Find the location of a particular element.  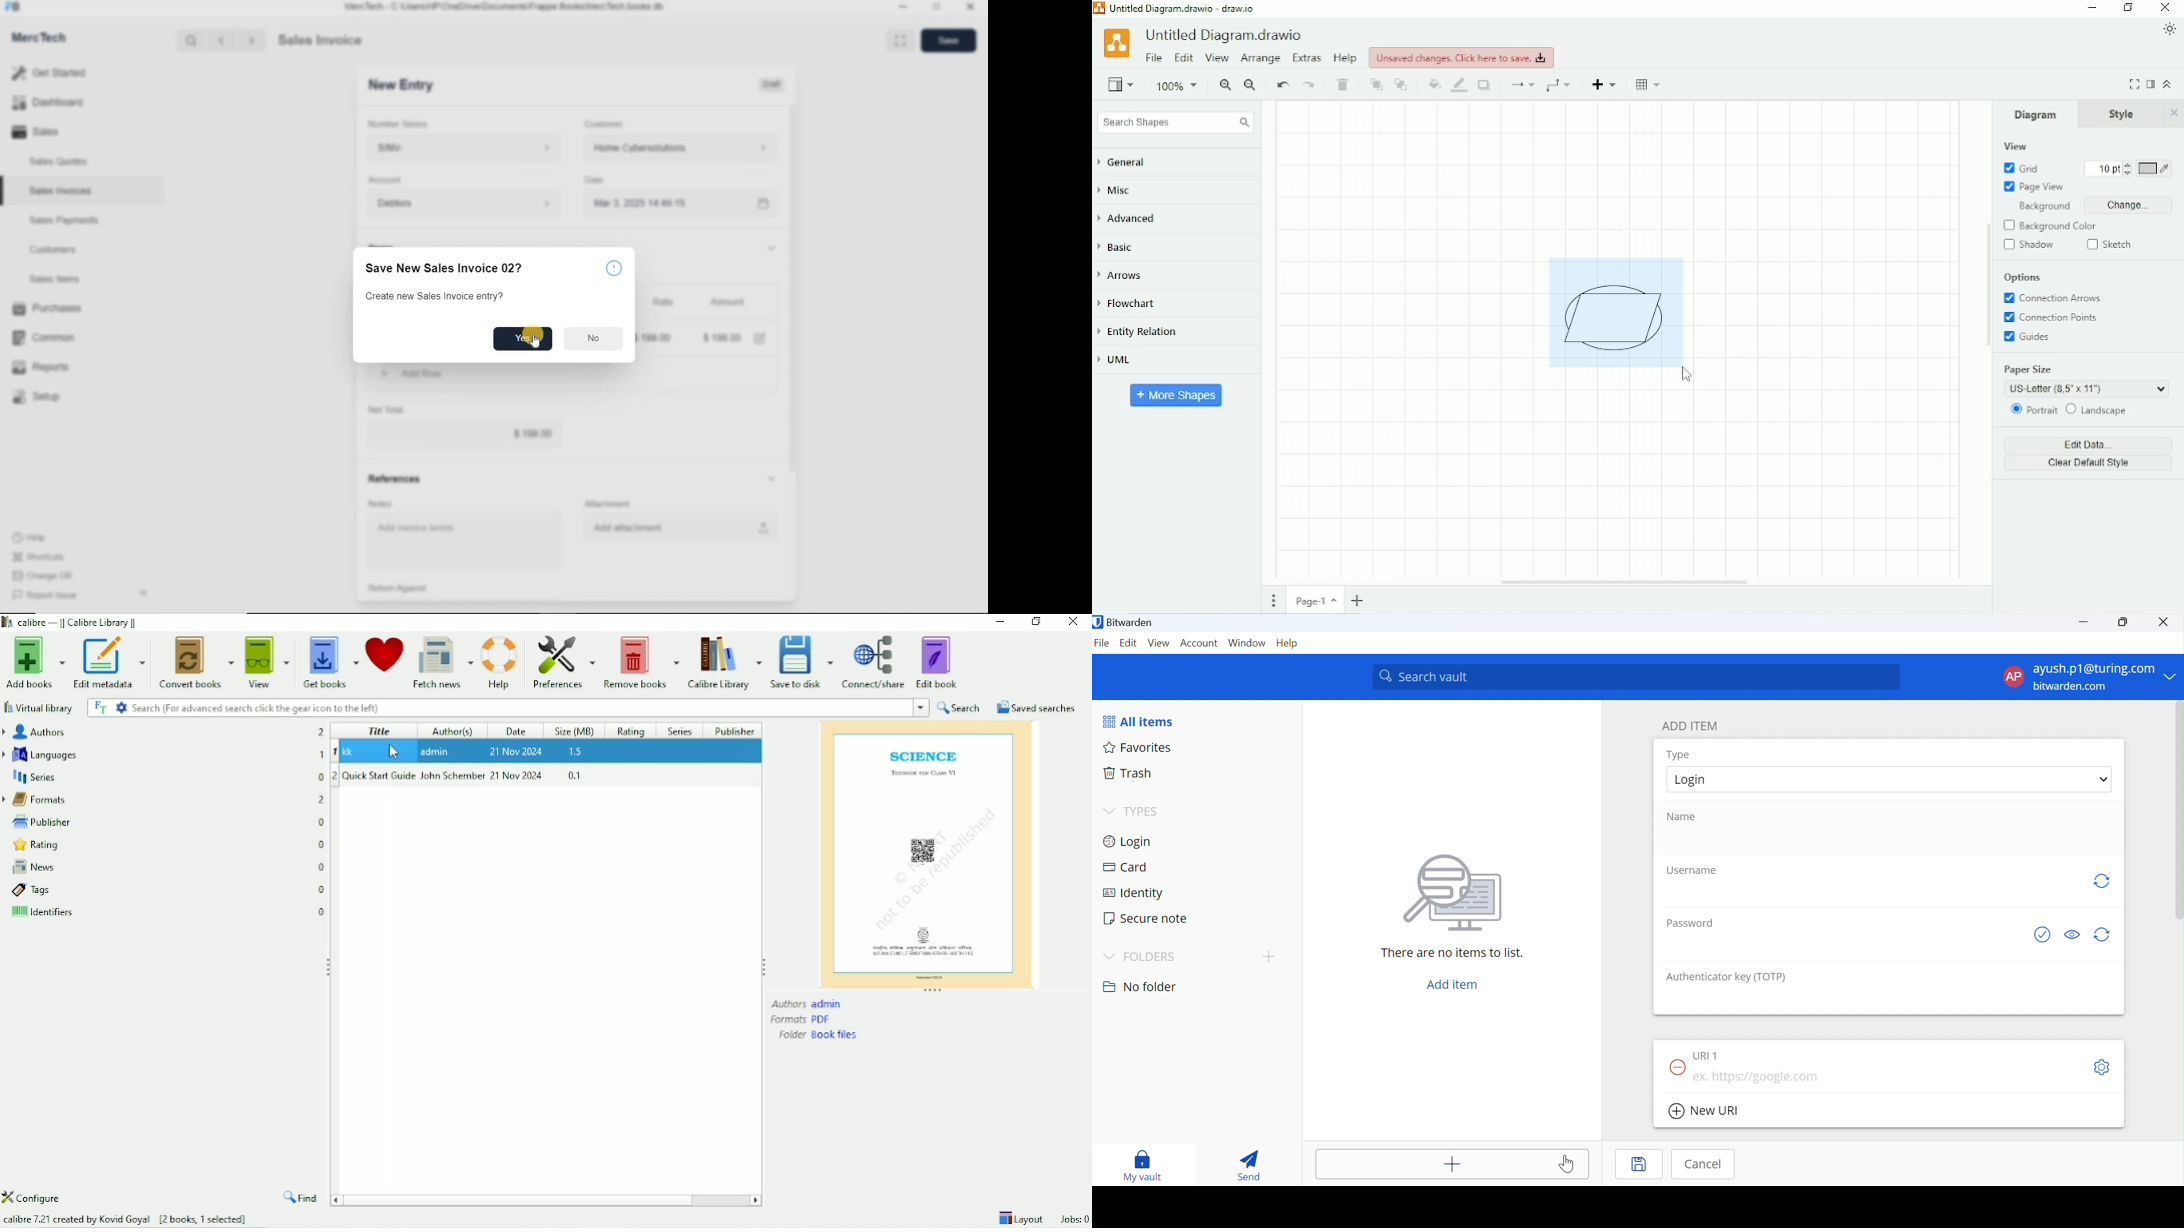

Appearance is located at coordinates (2170, 29).